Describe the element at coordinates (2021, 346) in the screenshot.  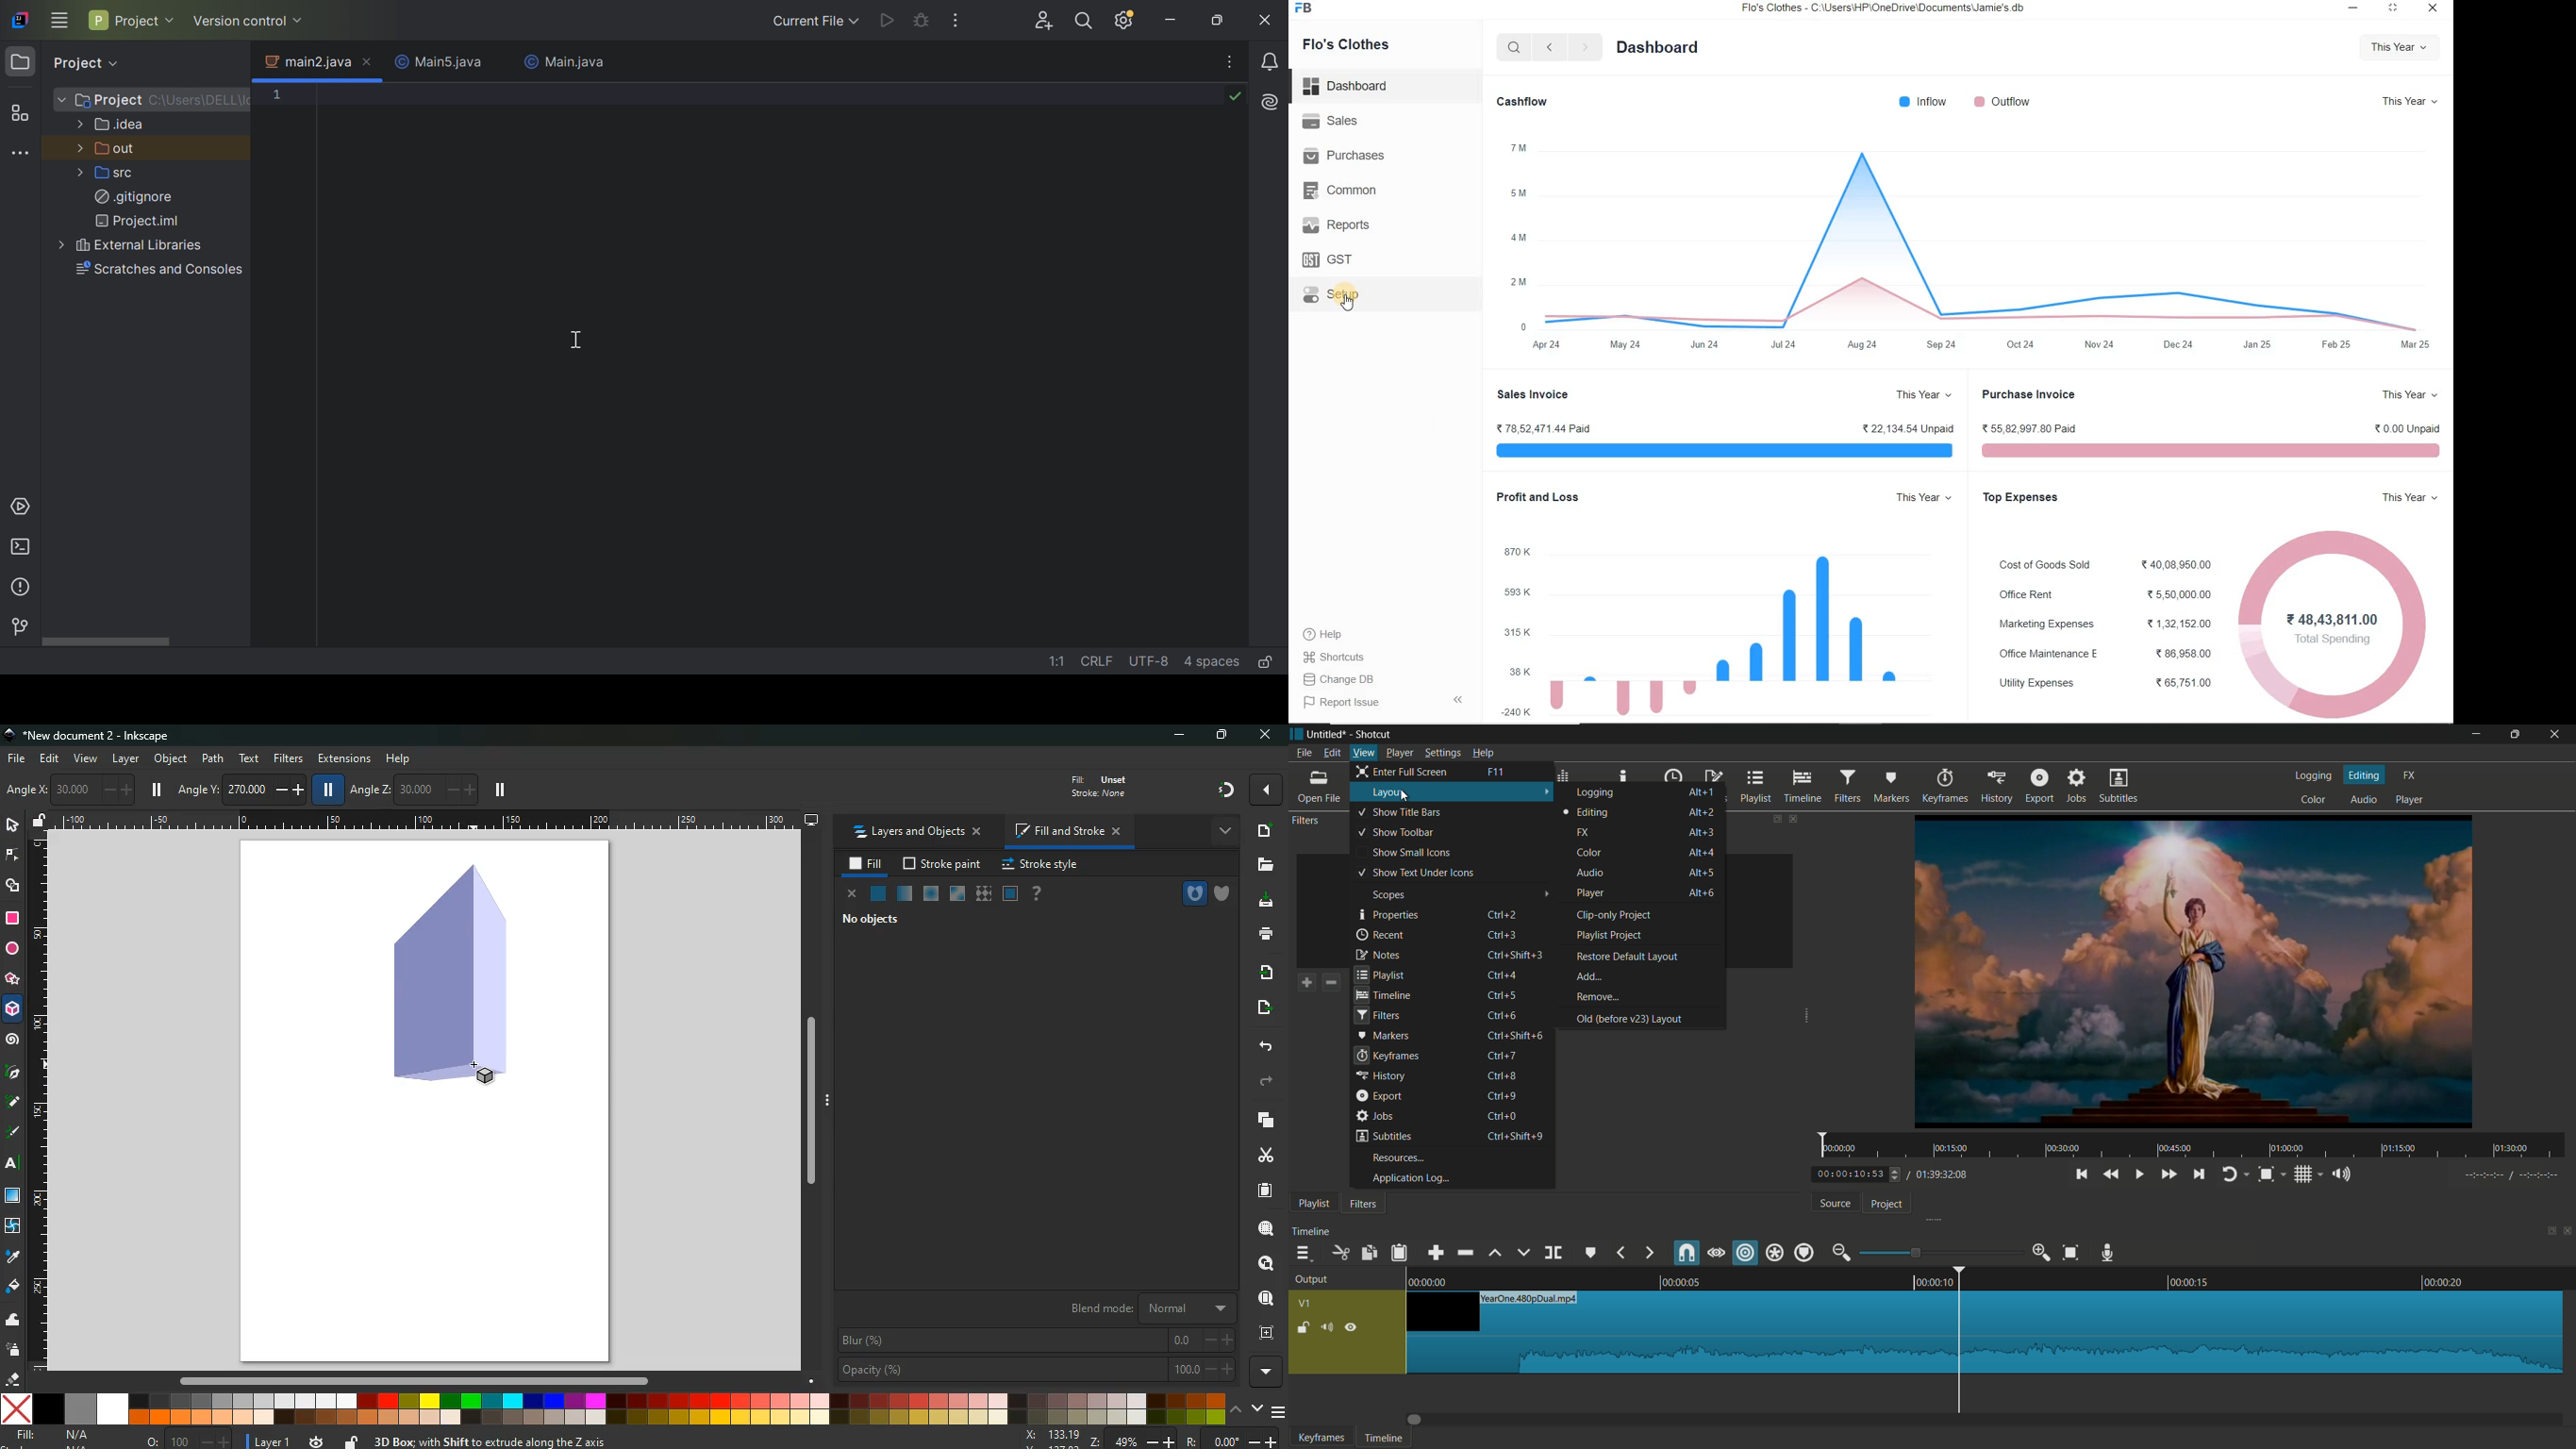
I see `Oct24` at that location.